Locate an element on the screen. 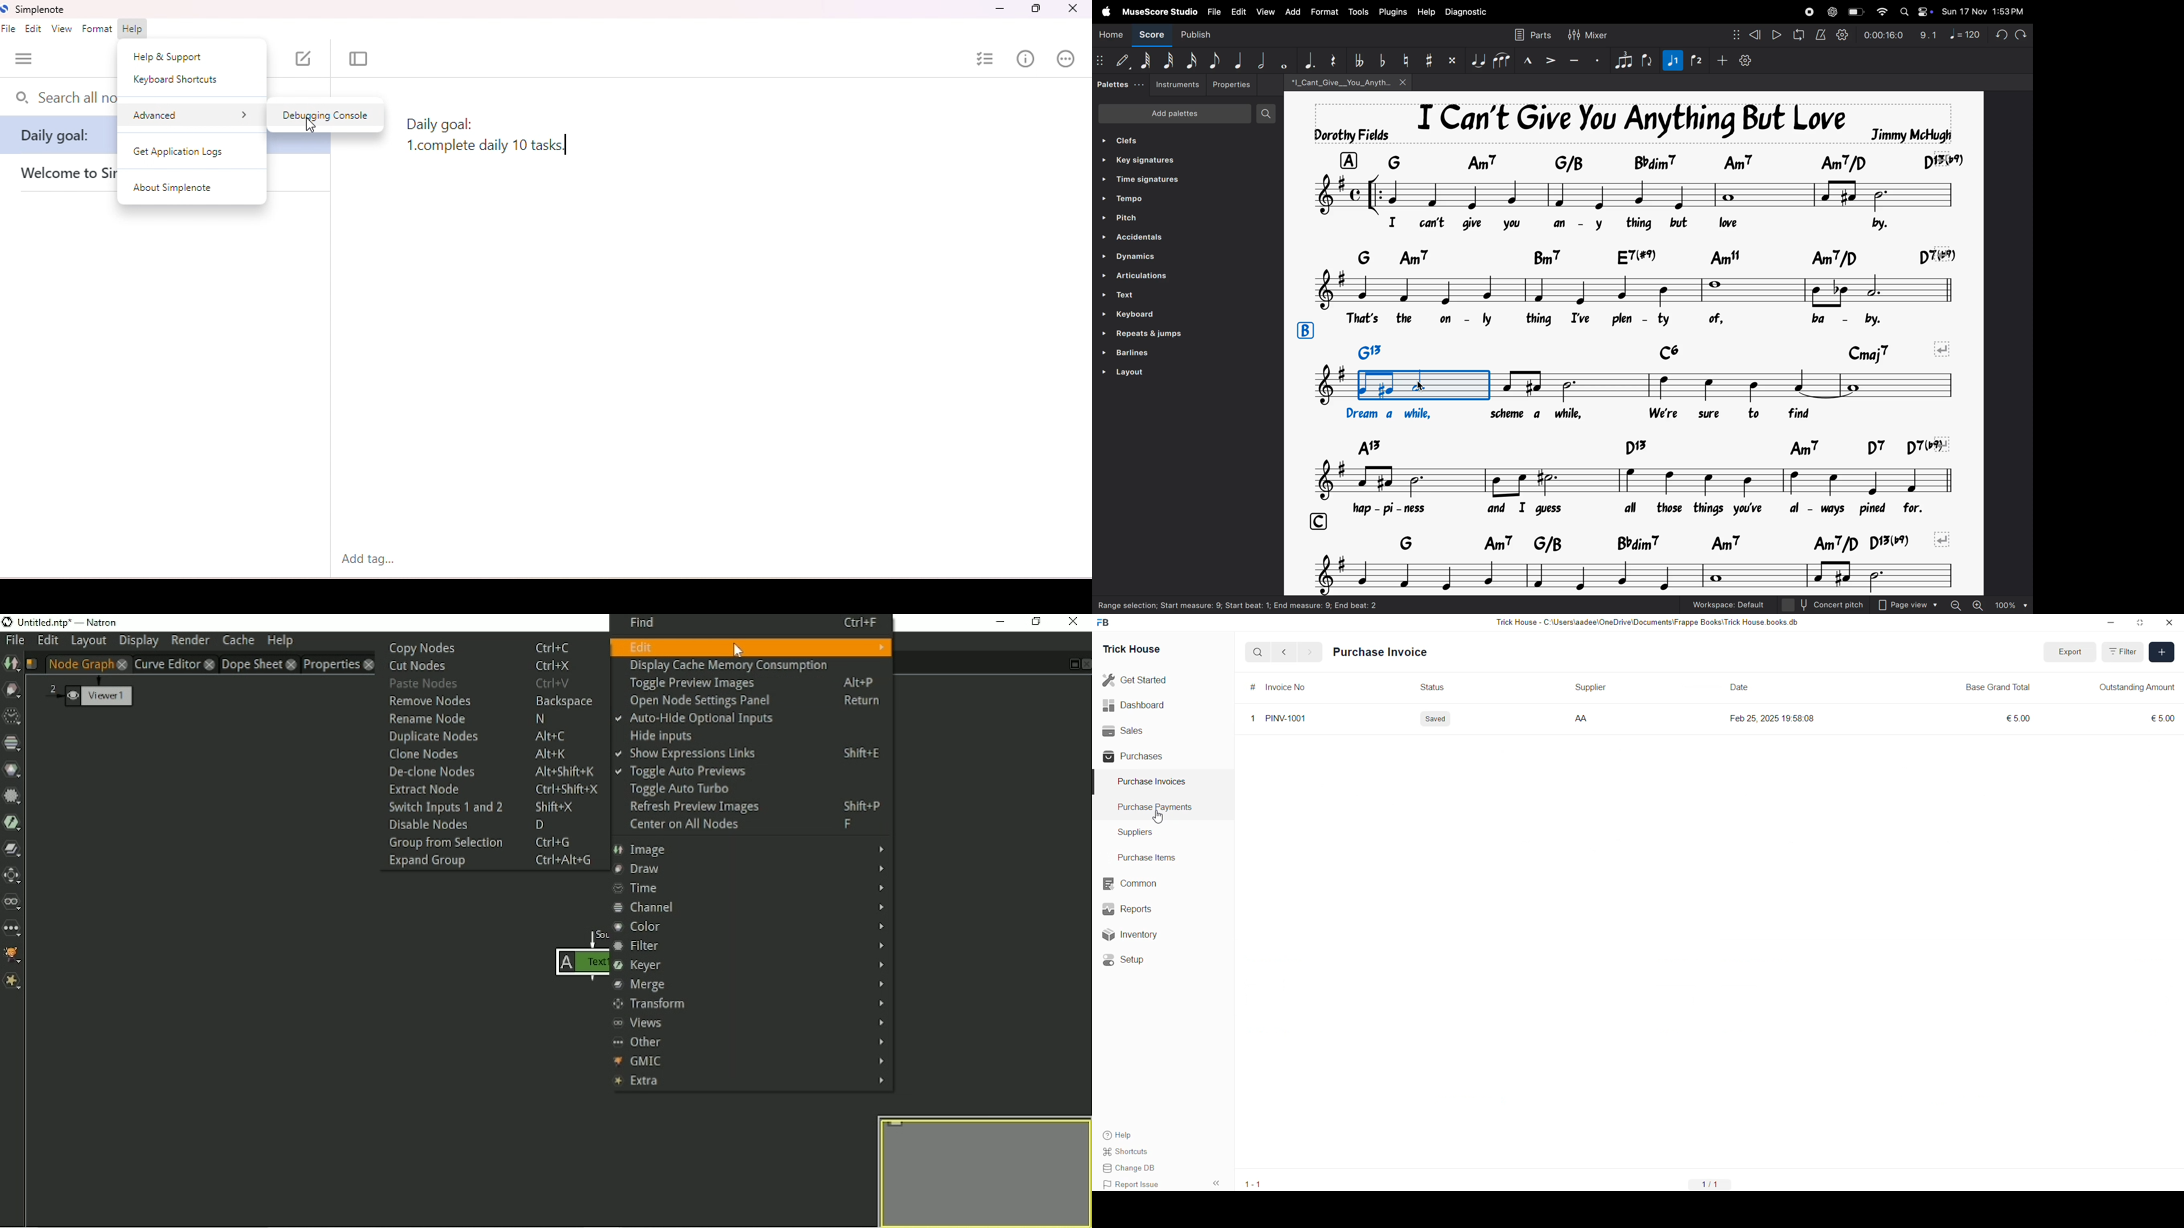 Image resolution: width=2184 pixels, height=1232 pixels. notes is located at coordinates (1626, 197).